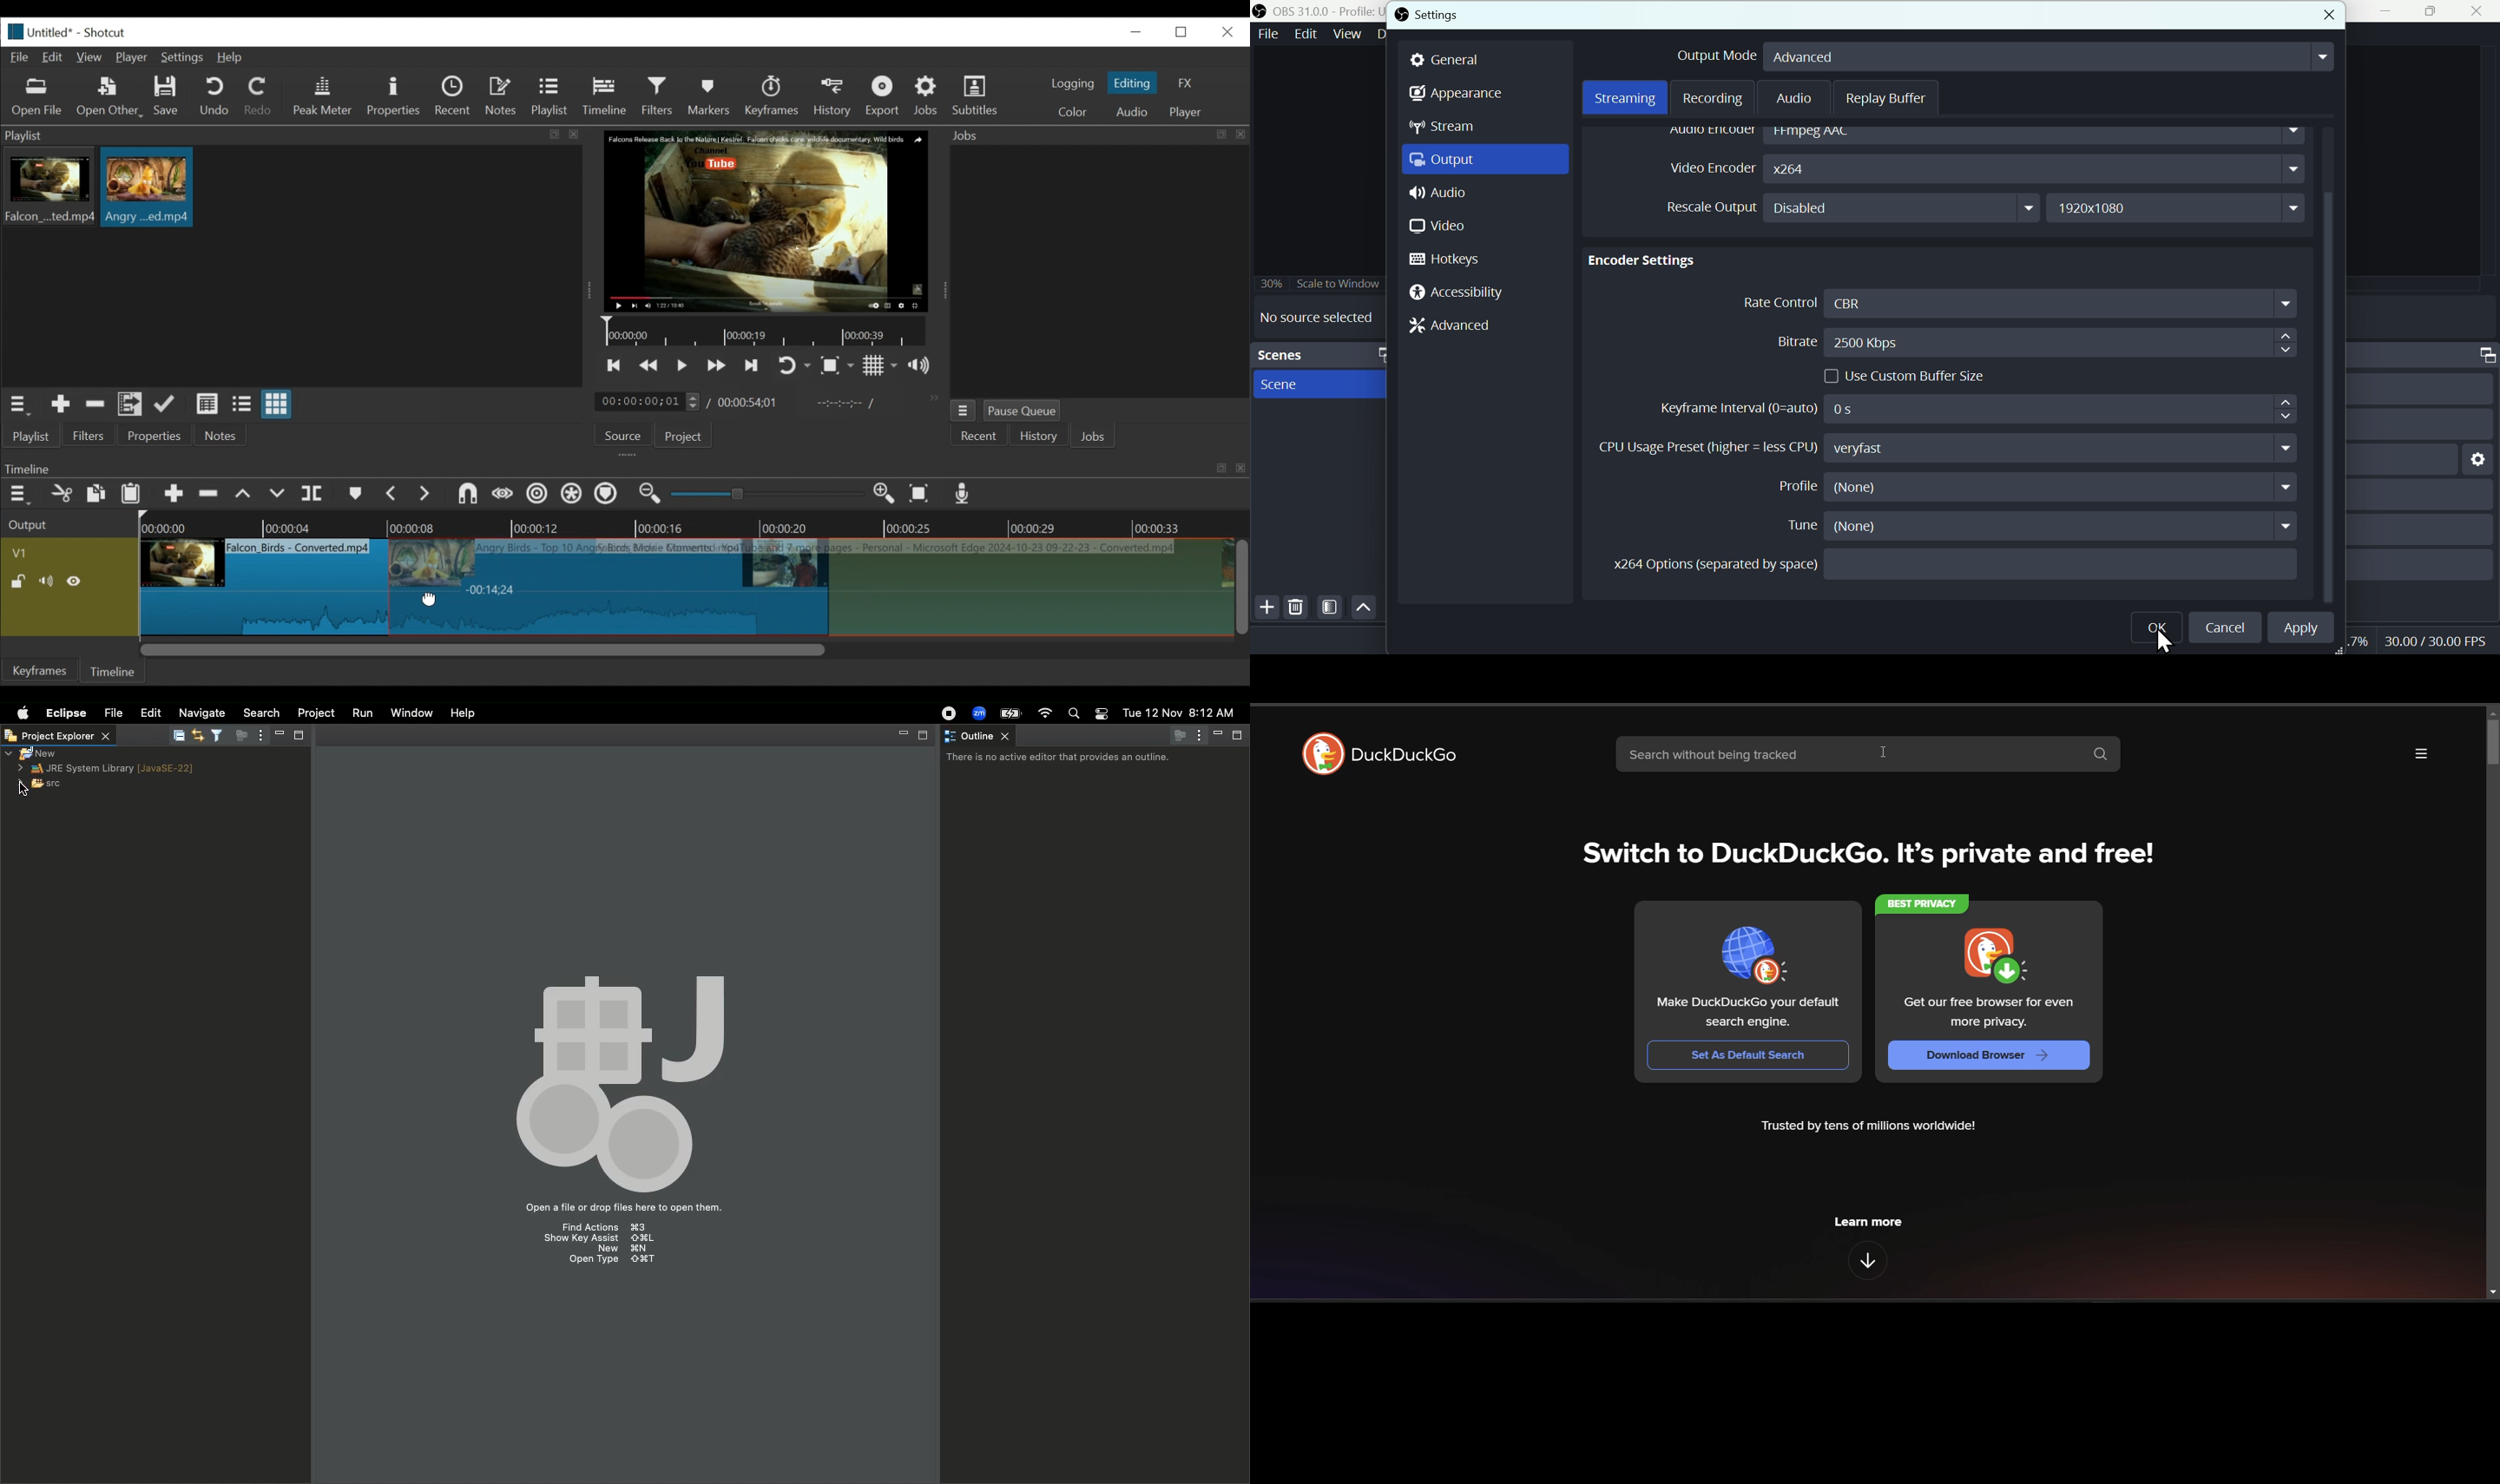 This screenshot has width=2520, height=1484. I want to click on cancel, so click(2225, 629).